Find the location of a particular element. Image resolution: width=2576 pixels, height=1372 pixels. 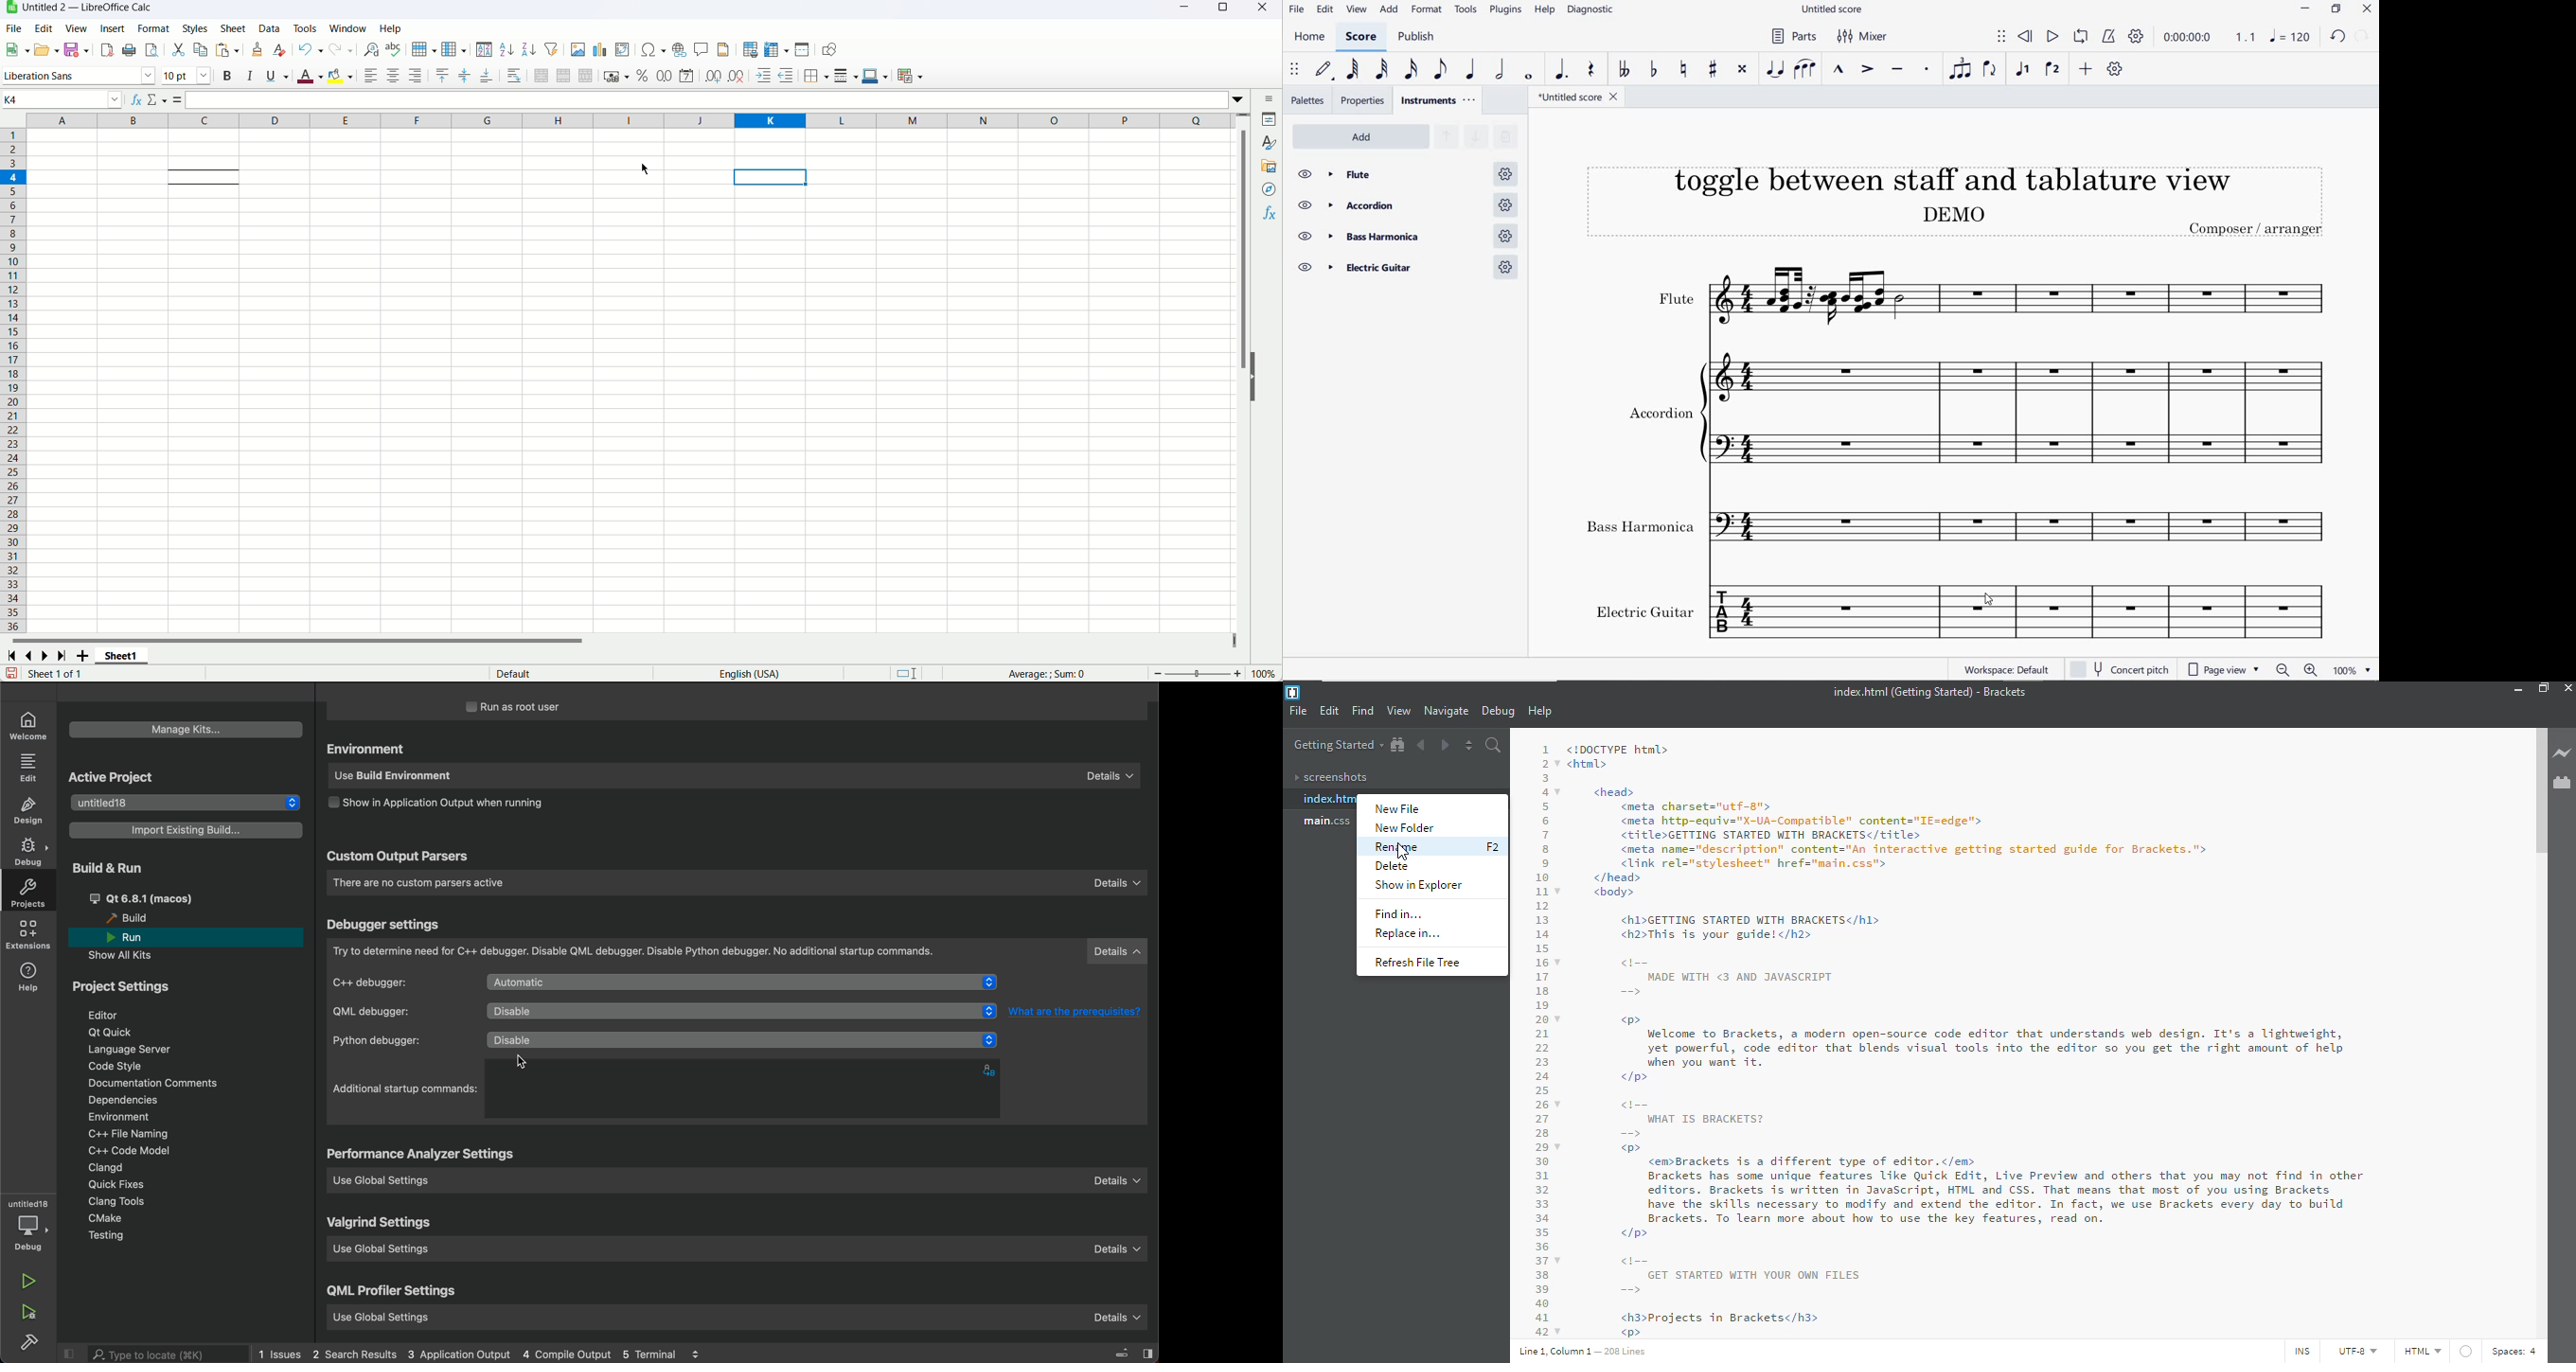

ins is located at coordinates (2299, 1352).